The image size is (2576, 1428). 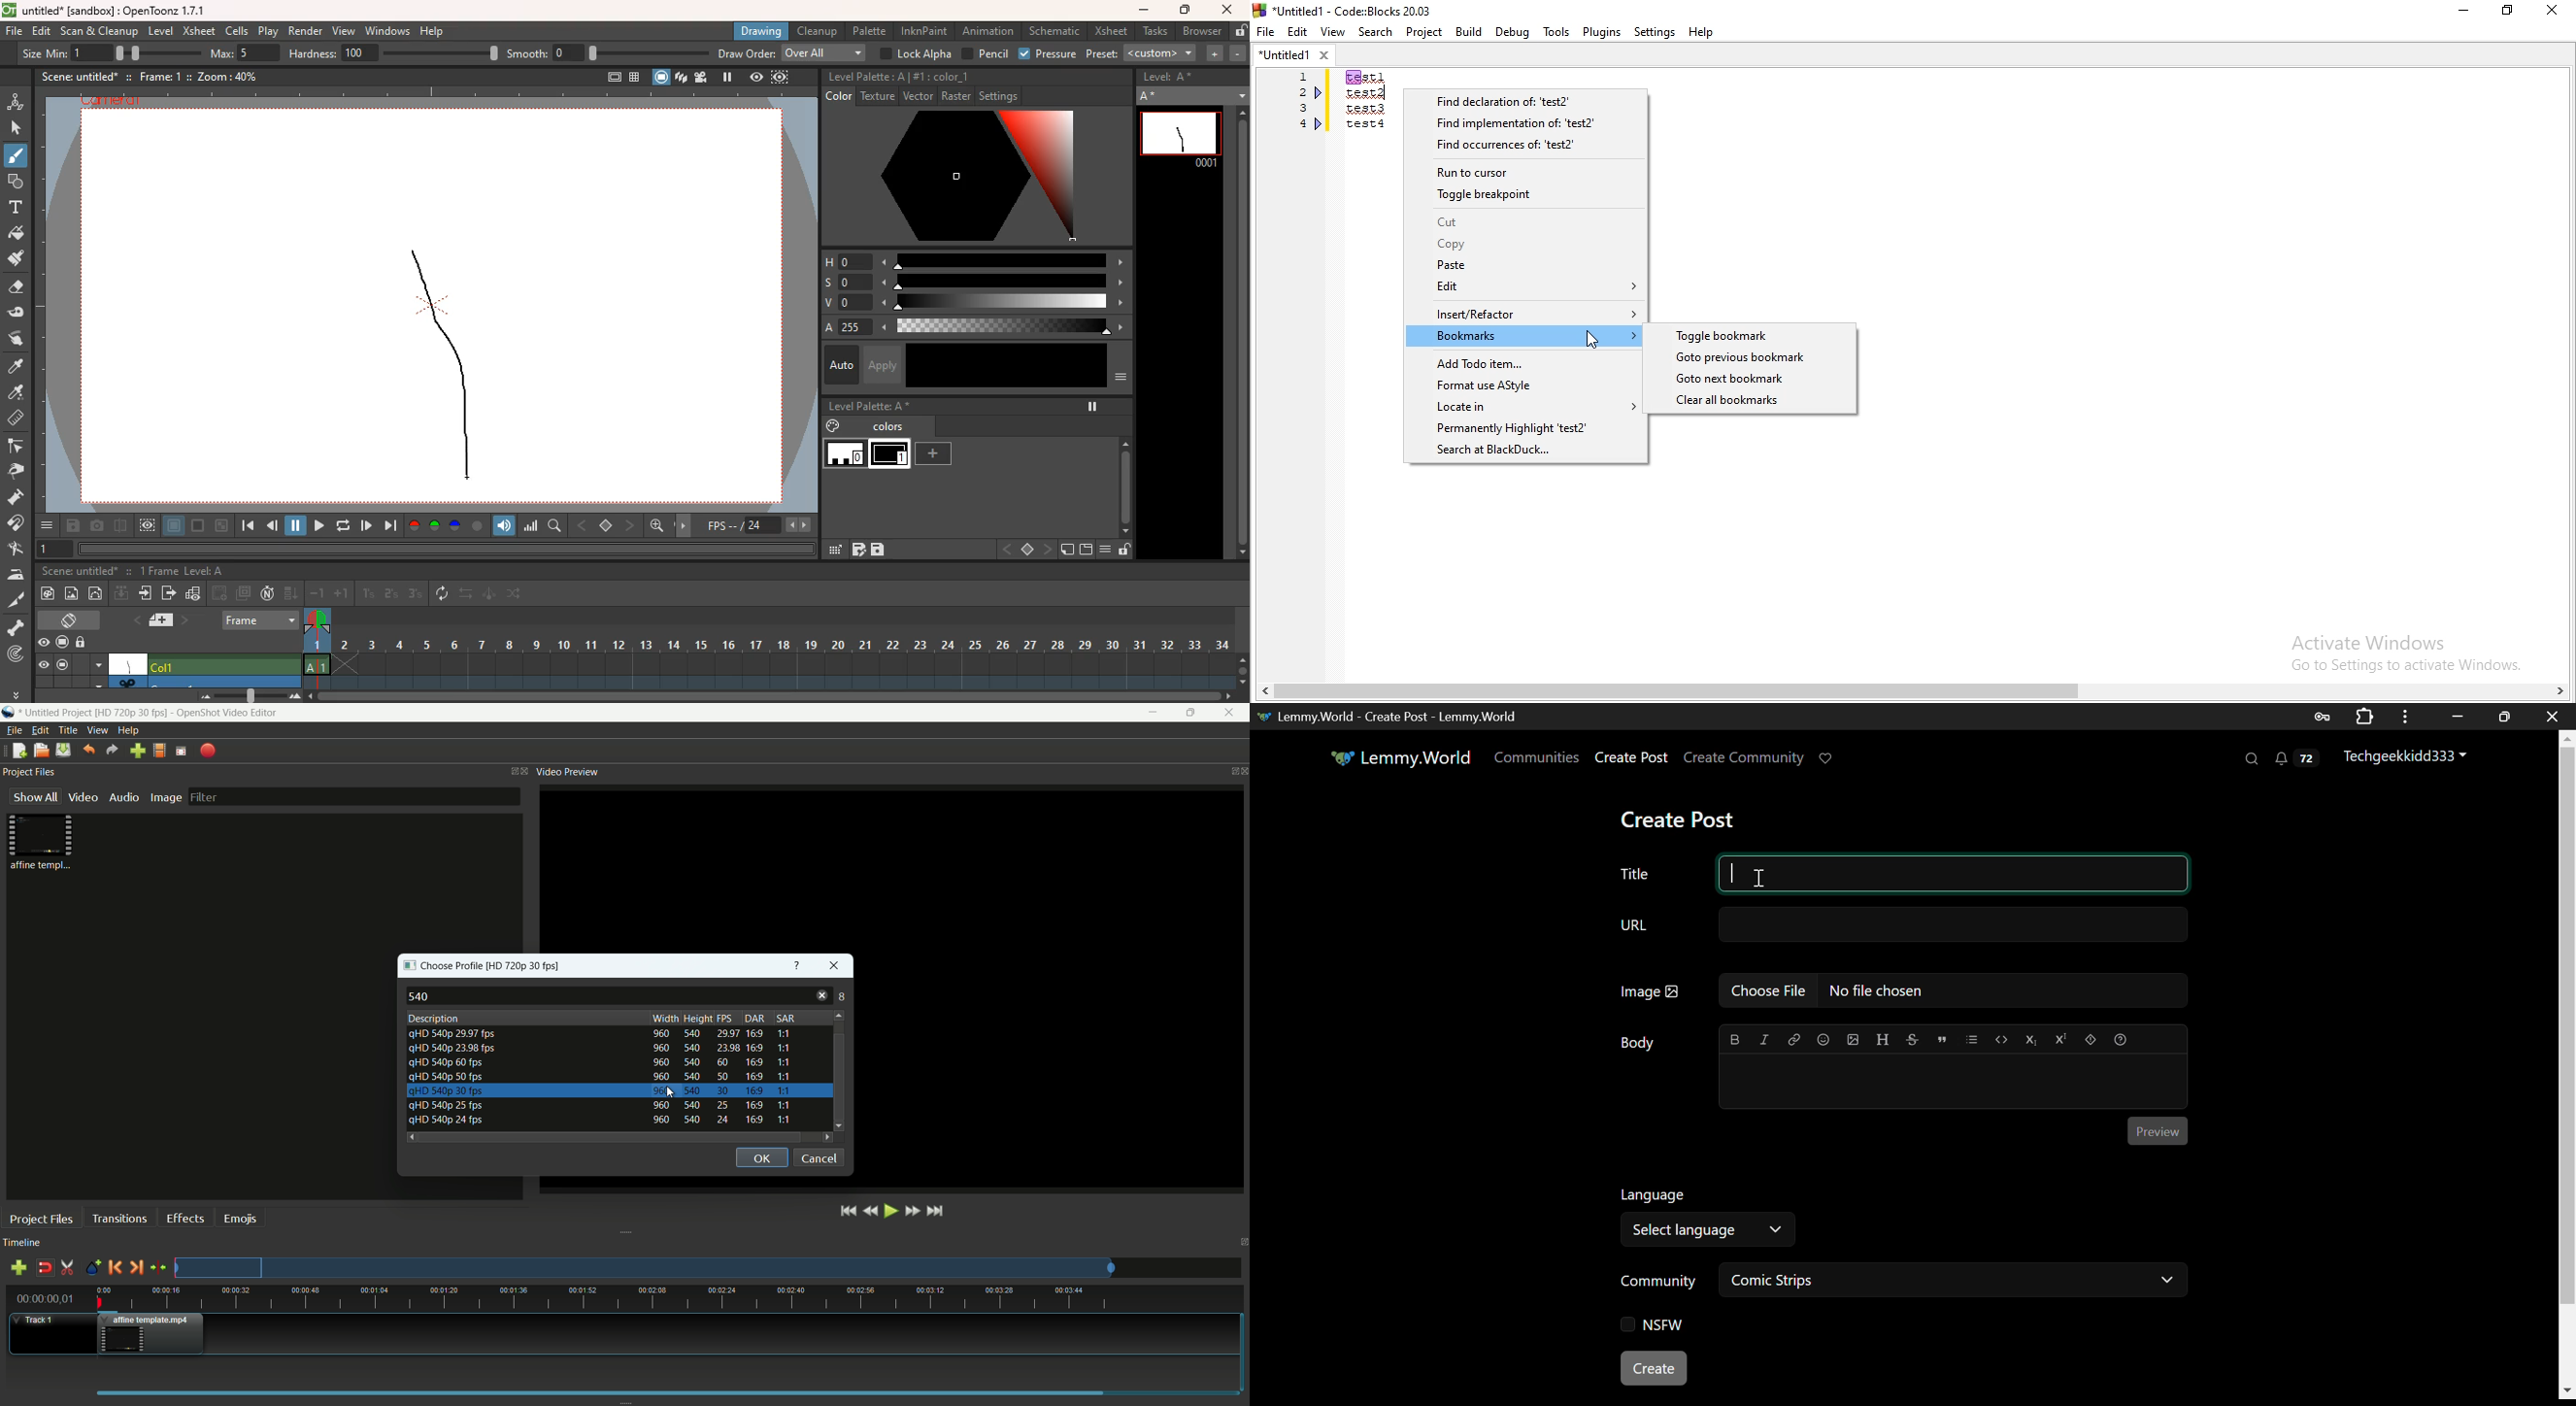 I want to click on app icon, so click(x=8, y=712).